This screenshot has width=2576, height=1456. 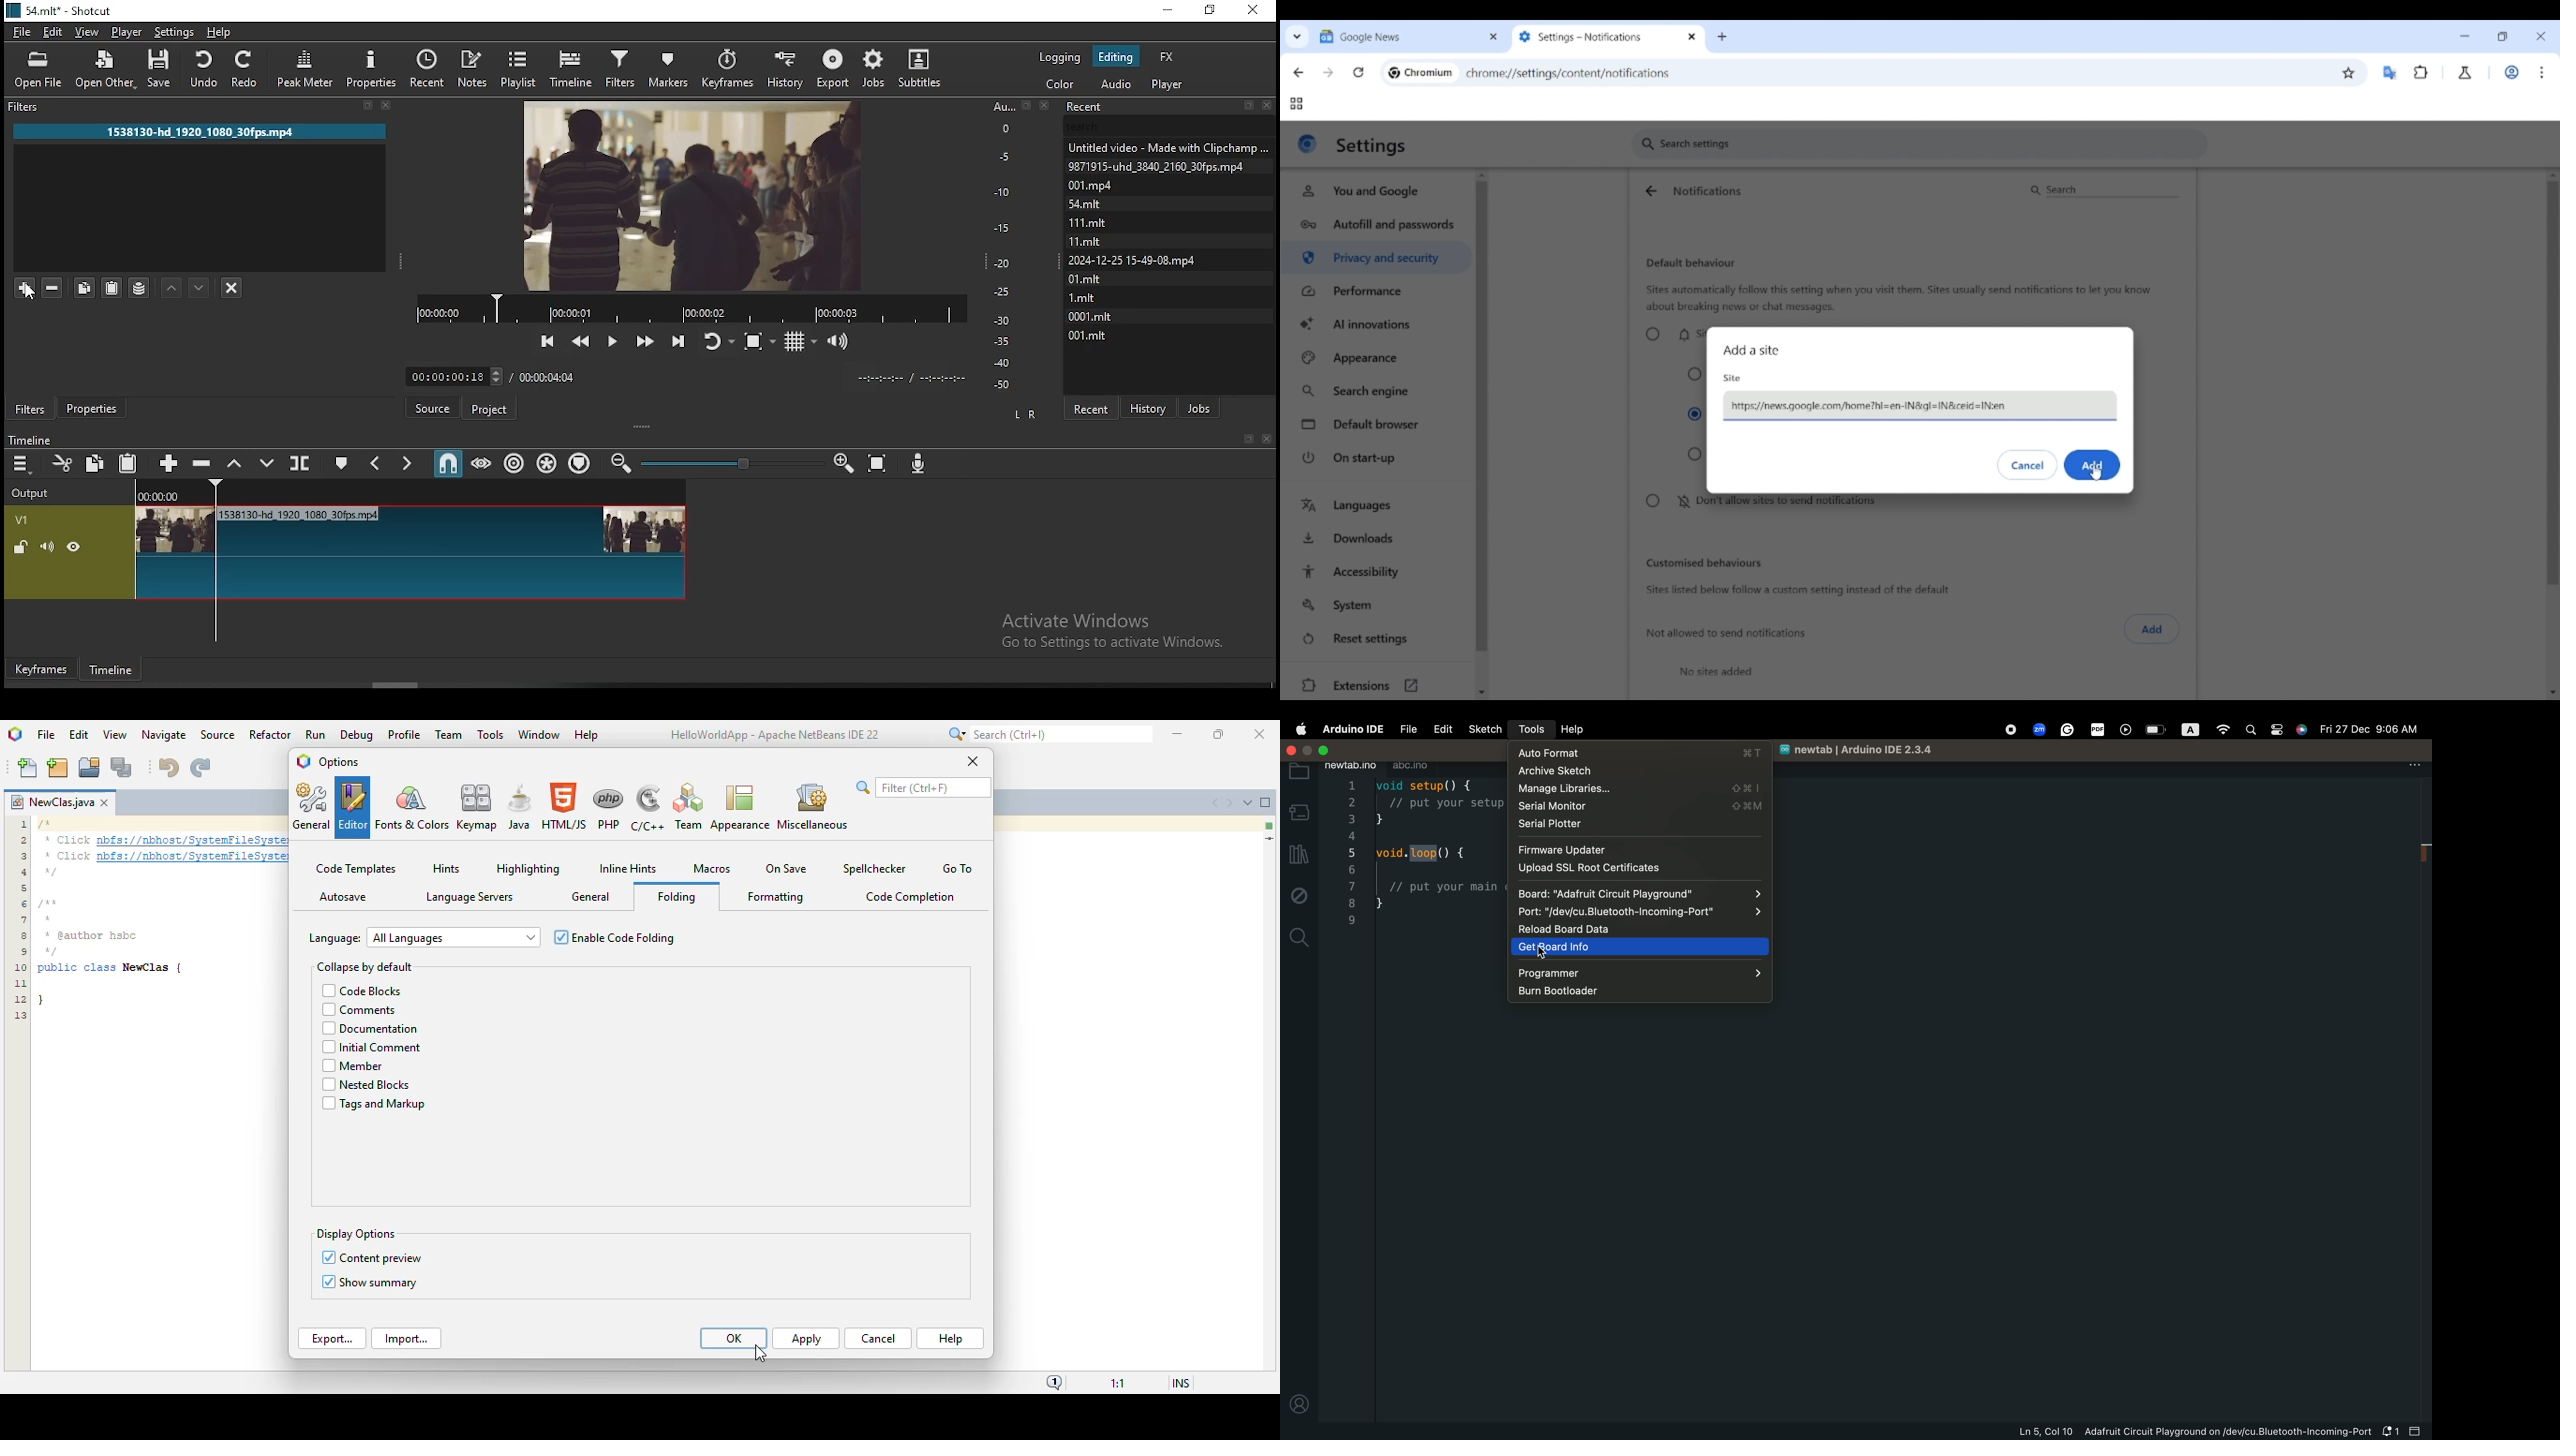 I want to click on jobs, so click(x=873, y=67).